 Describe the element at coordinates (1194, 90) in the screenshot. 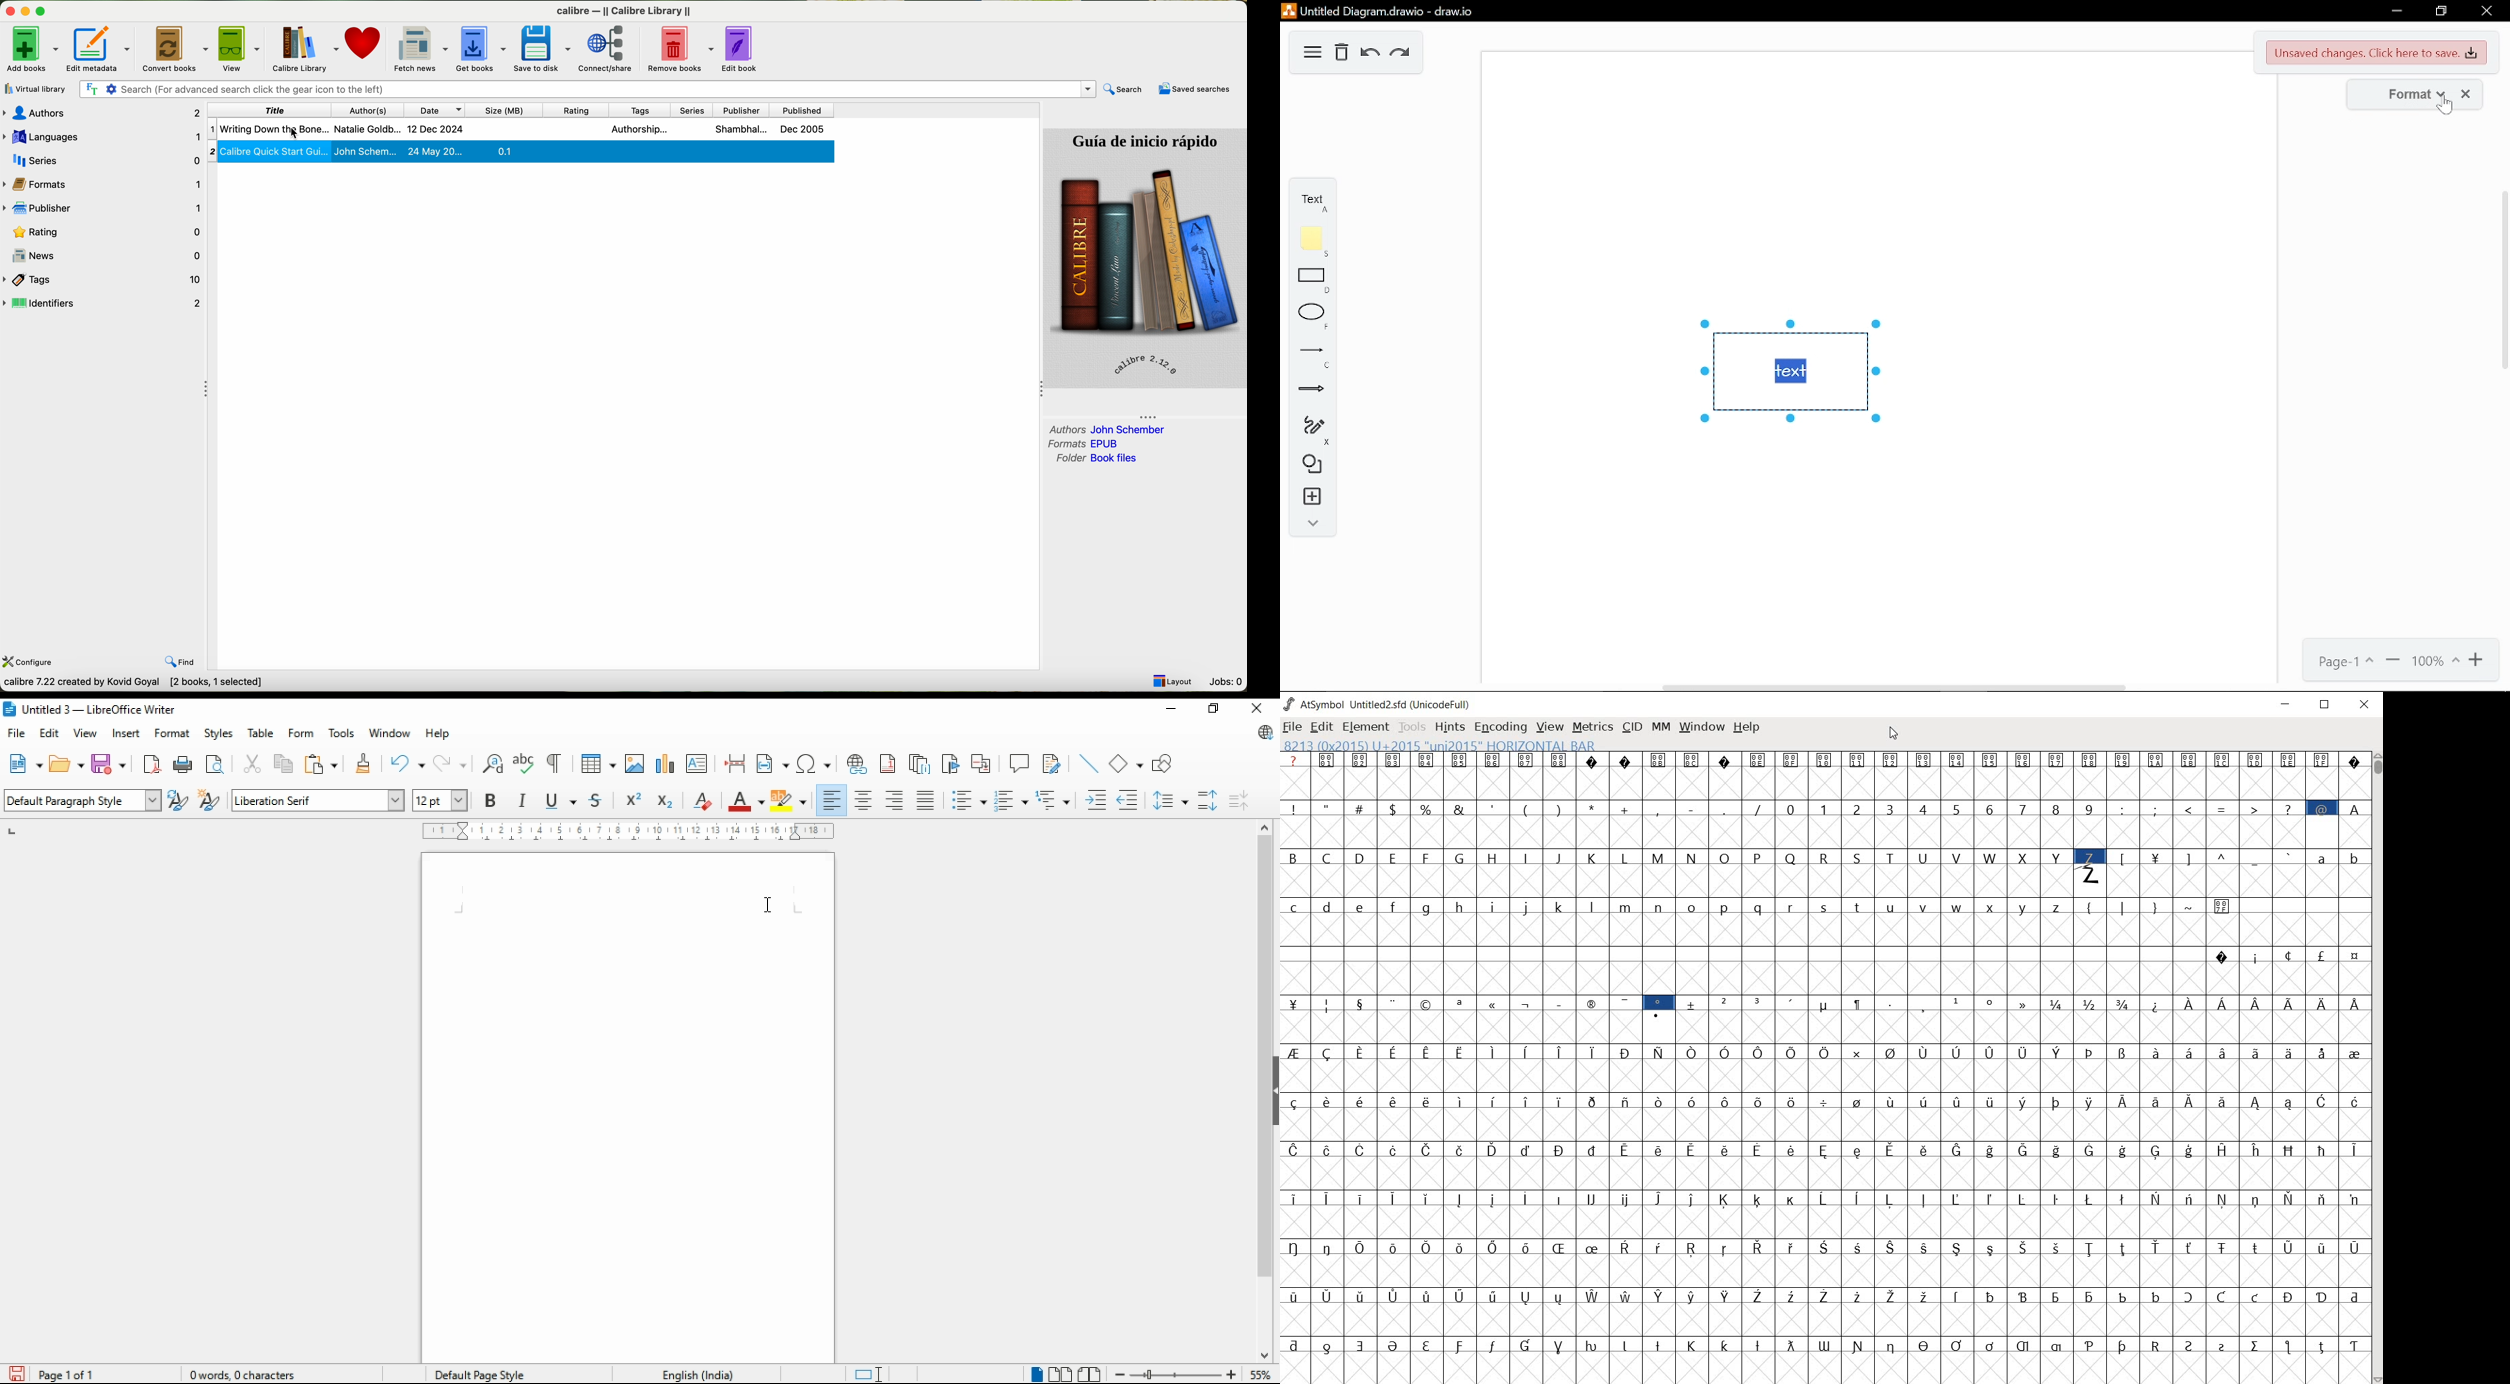

I see `saved searches` at that location.